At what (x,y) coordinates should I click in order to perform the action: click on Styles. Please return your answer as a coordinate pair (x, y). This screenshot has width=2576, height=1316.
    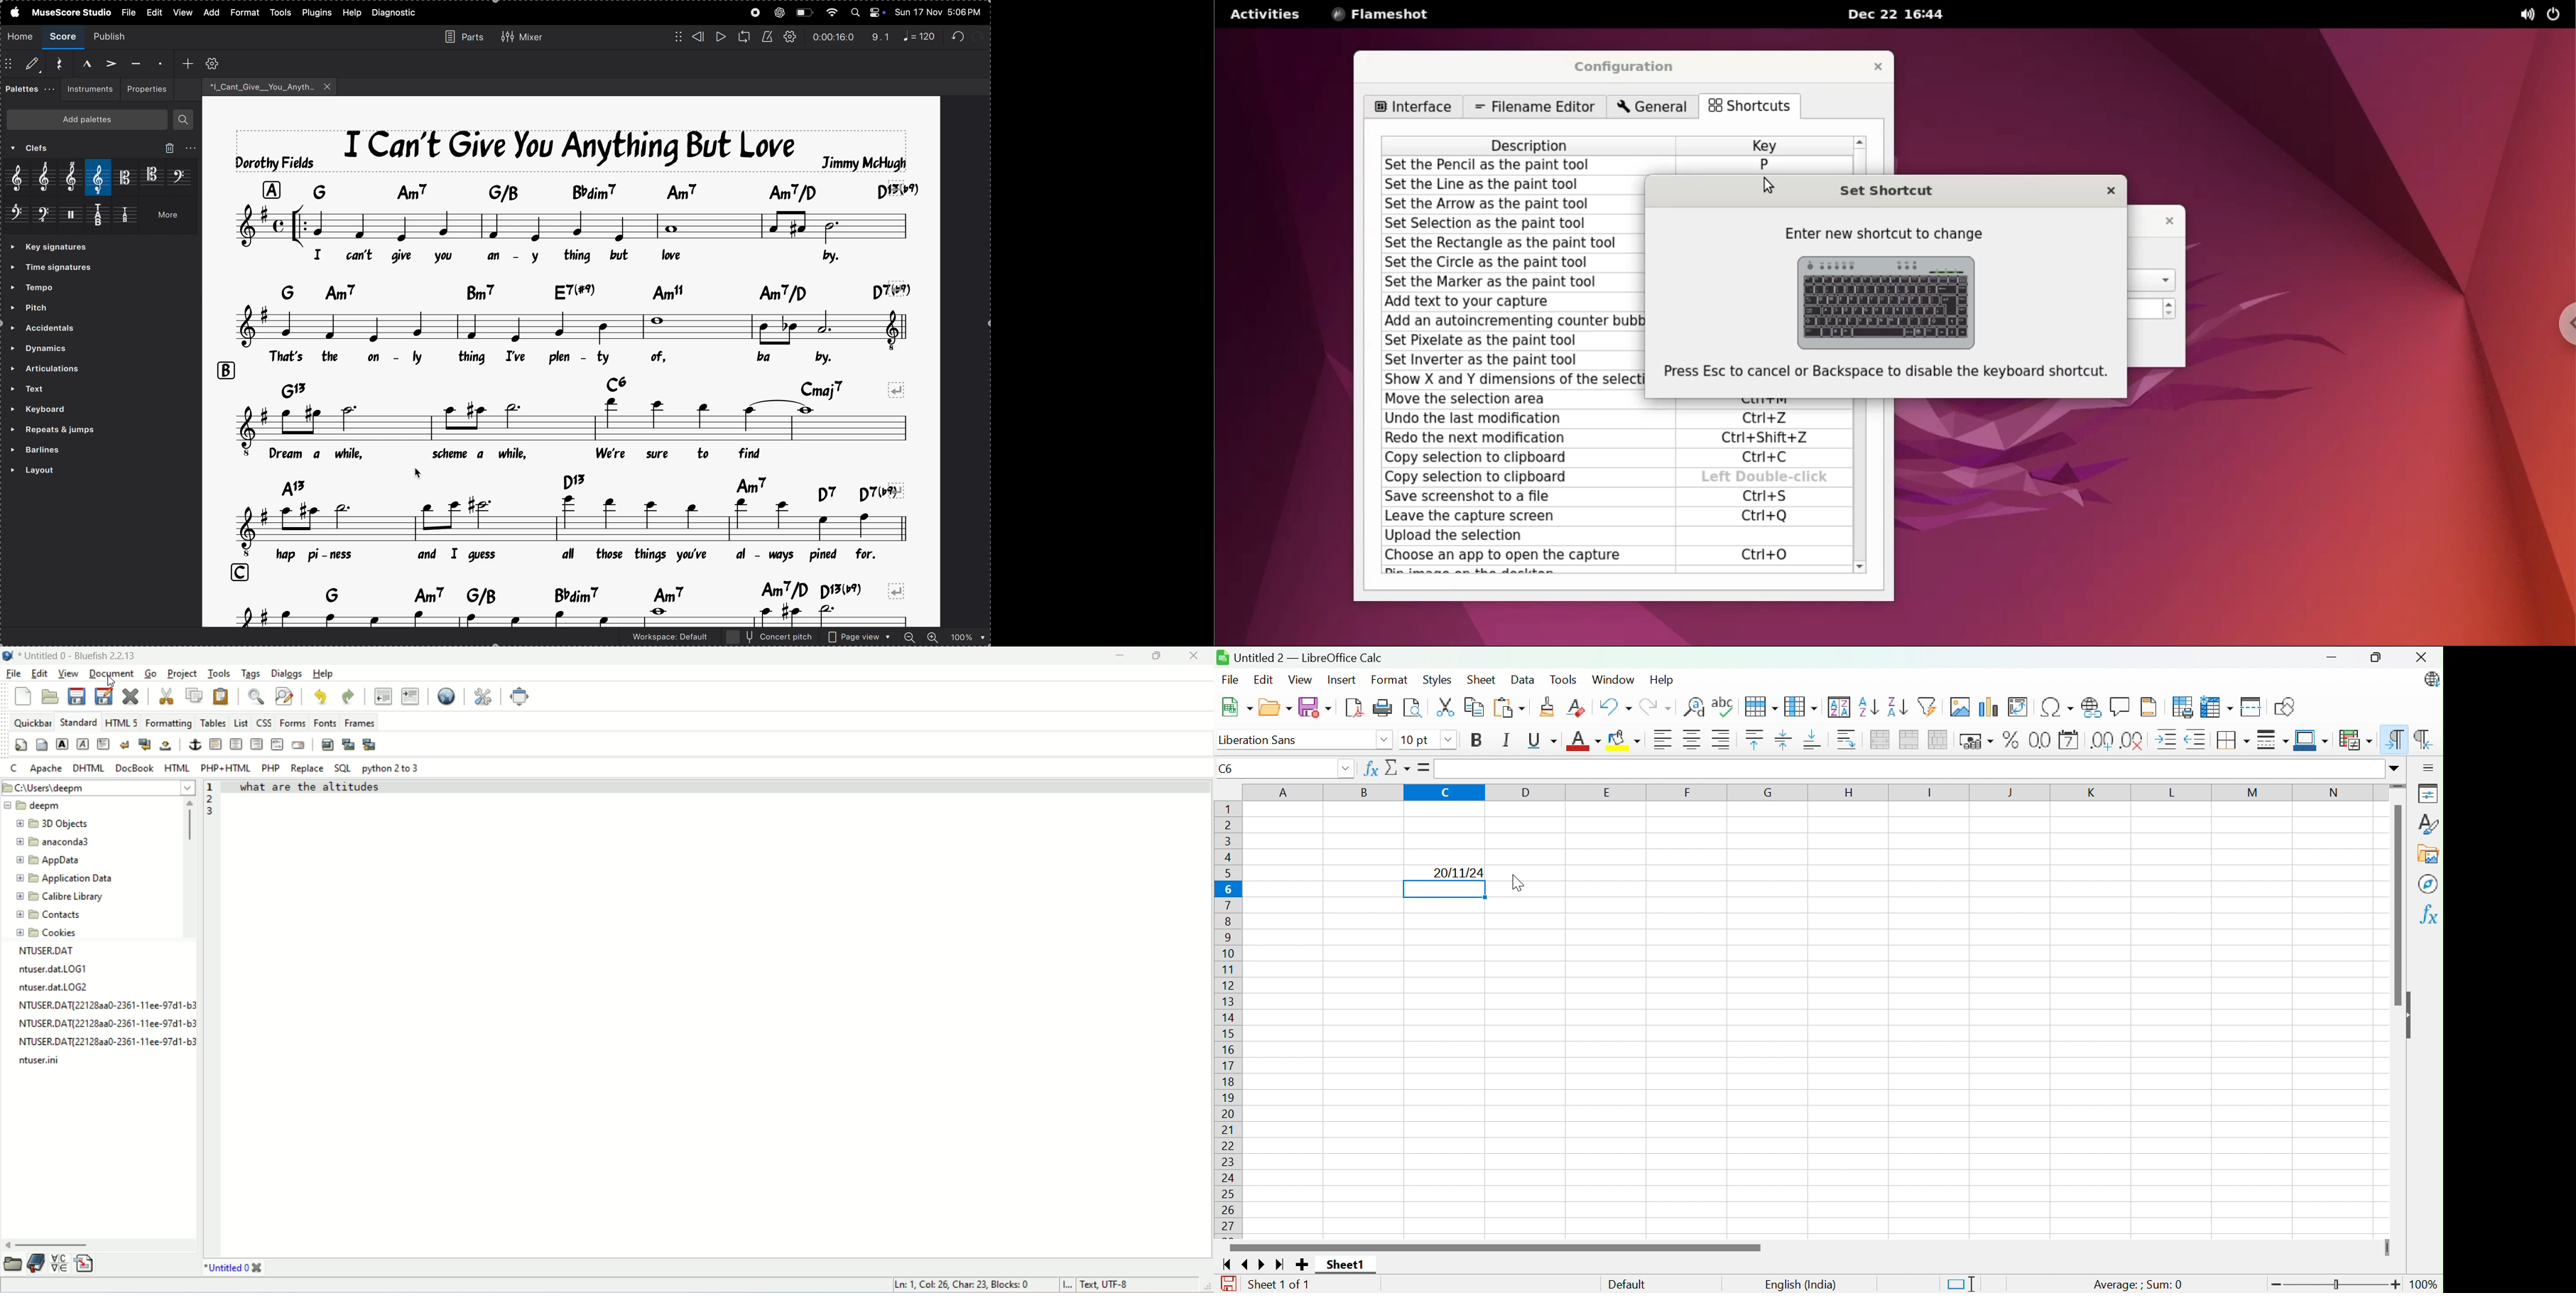
    Looking at the image, I should click on (1438, 679).